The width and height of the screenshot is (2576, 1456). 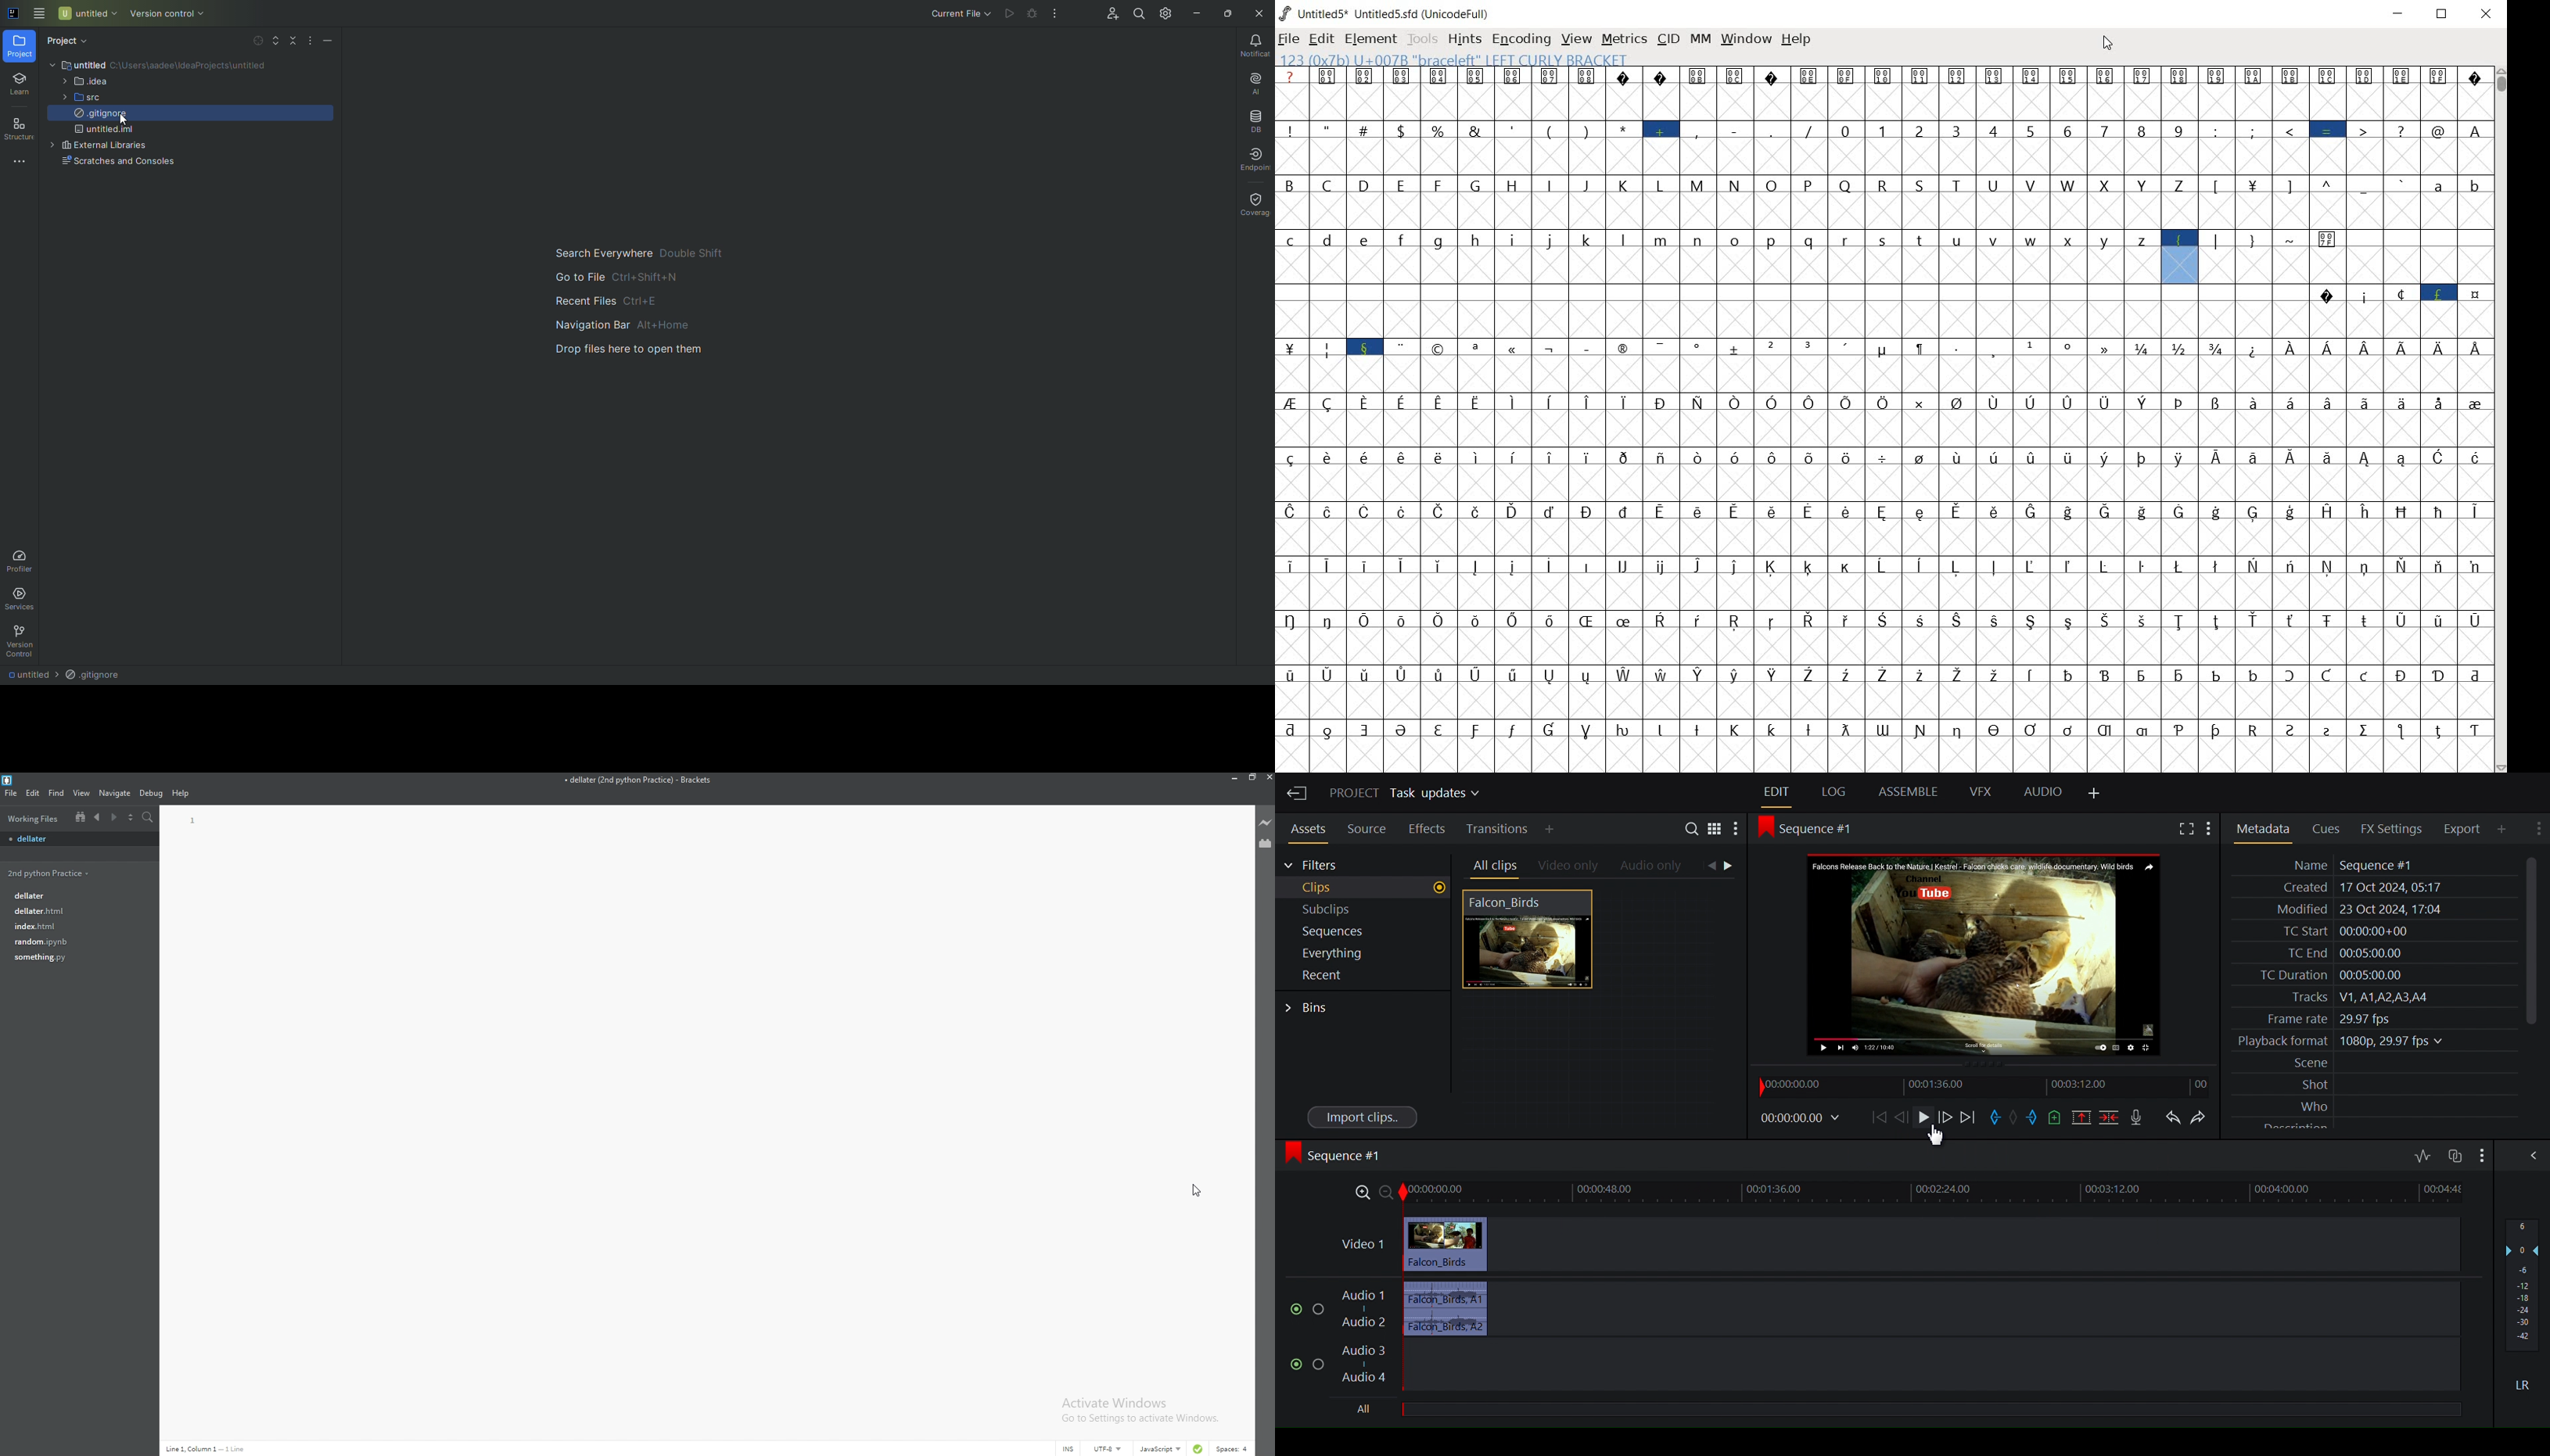 I want to click on Expand, so click(x=278, y=40).